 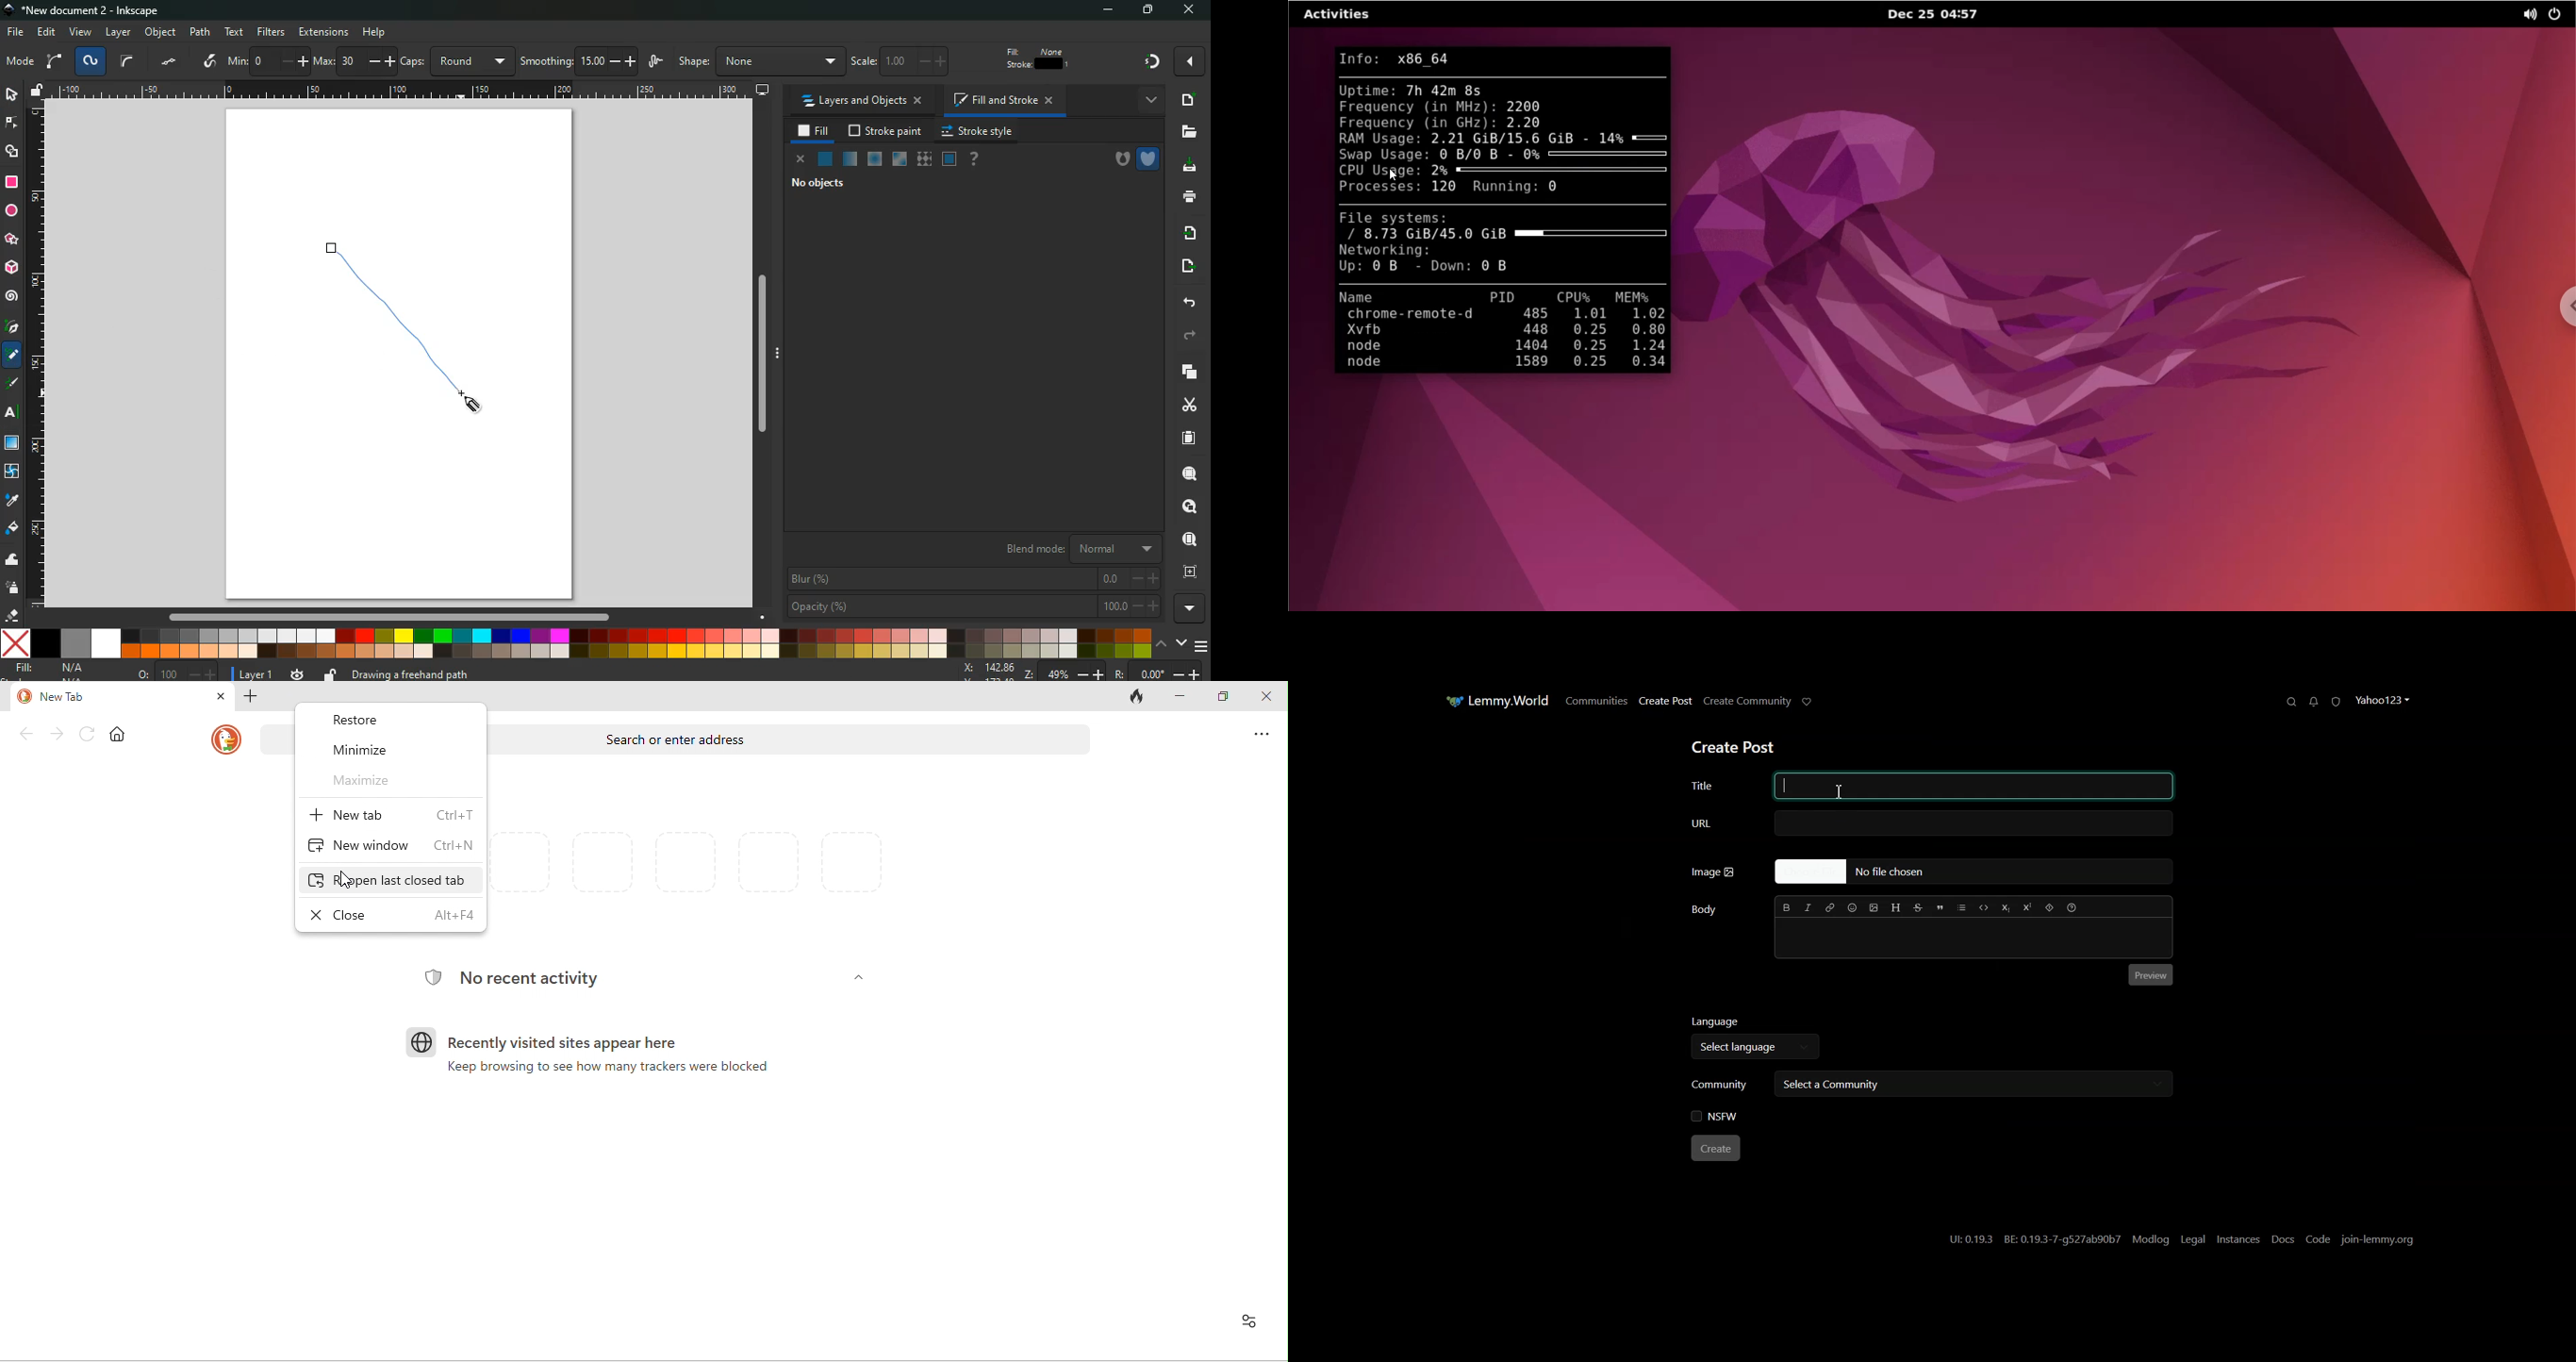 I want to click on cut, so click(x=1187, y=405).